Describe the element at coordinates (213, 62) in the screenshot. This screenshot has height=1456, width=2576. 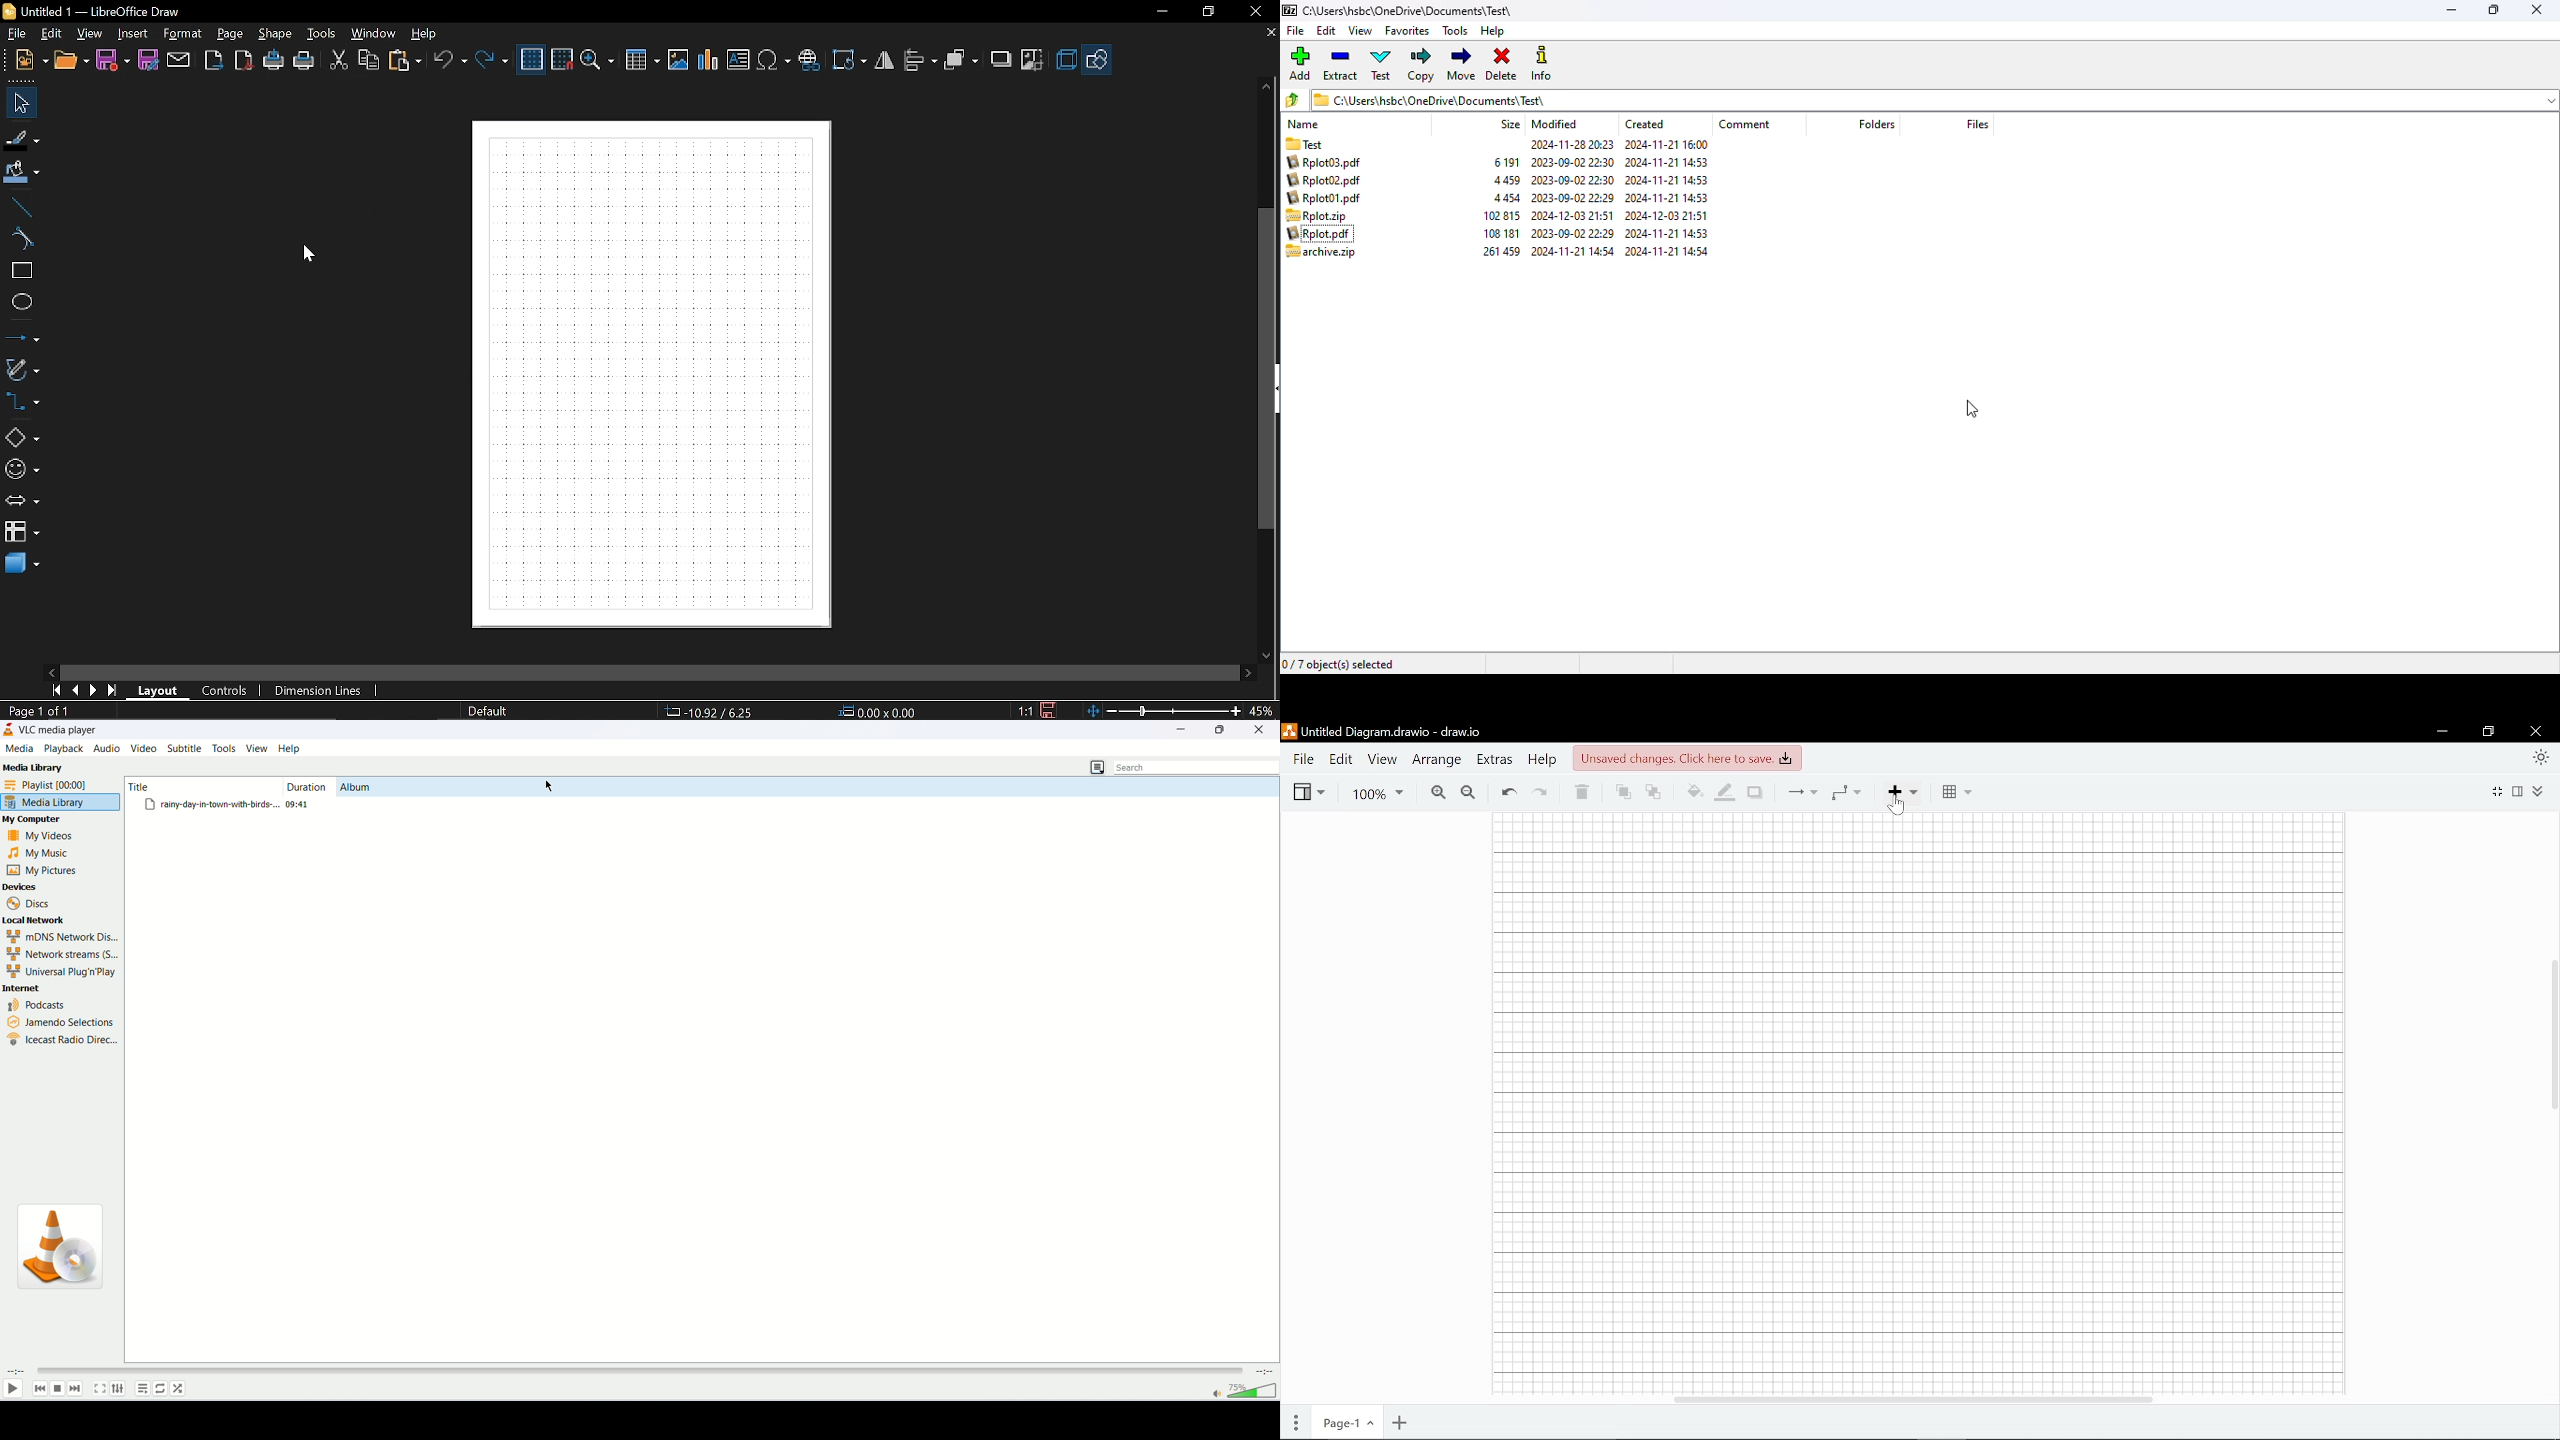
I see `Import` at that location.